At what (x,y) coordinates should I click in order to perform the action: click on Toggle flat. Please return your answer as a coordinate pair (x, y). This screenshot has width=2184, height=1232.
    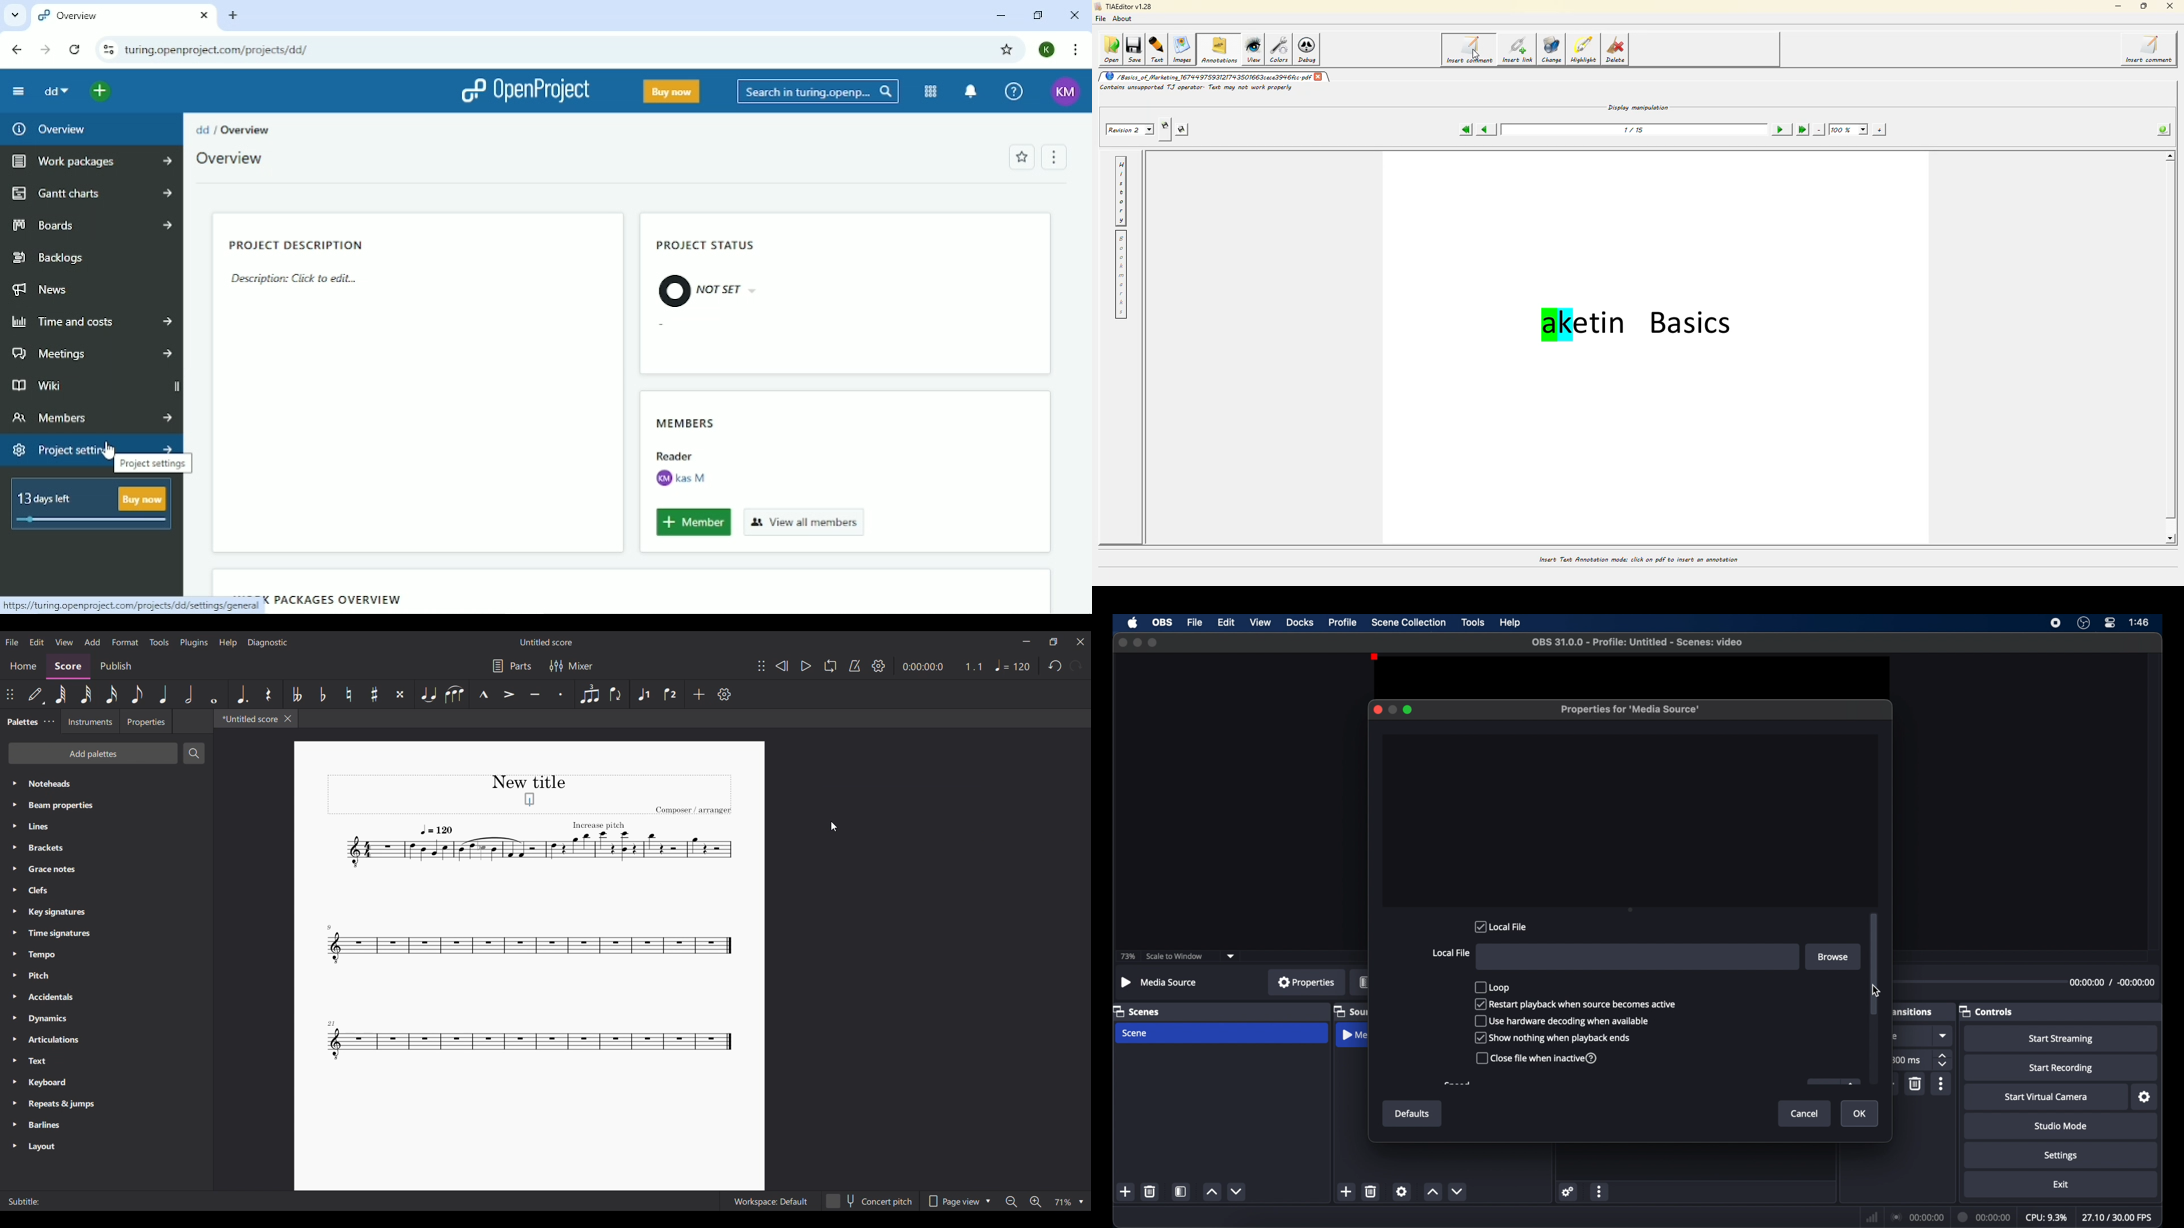
    Looking at the image, I should click on (322, 694).